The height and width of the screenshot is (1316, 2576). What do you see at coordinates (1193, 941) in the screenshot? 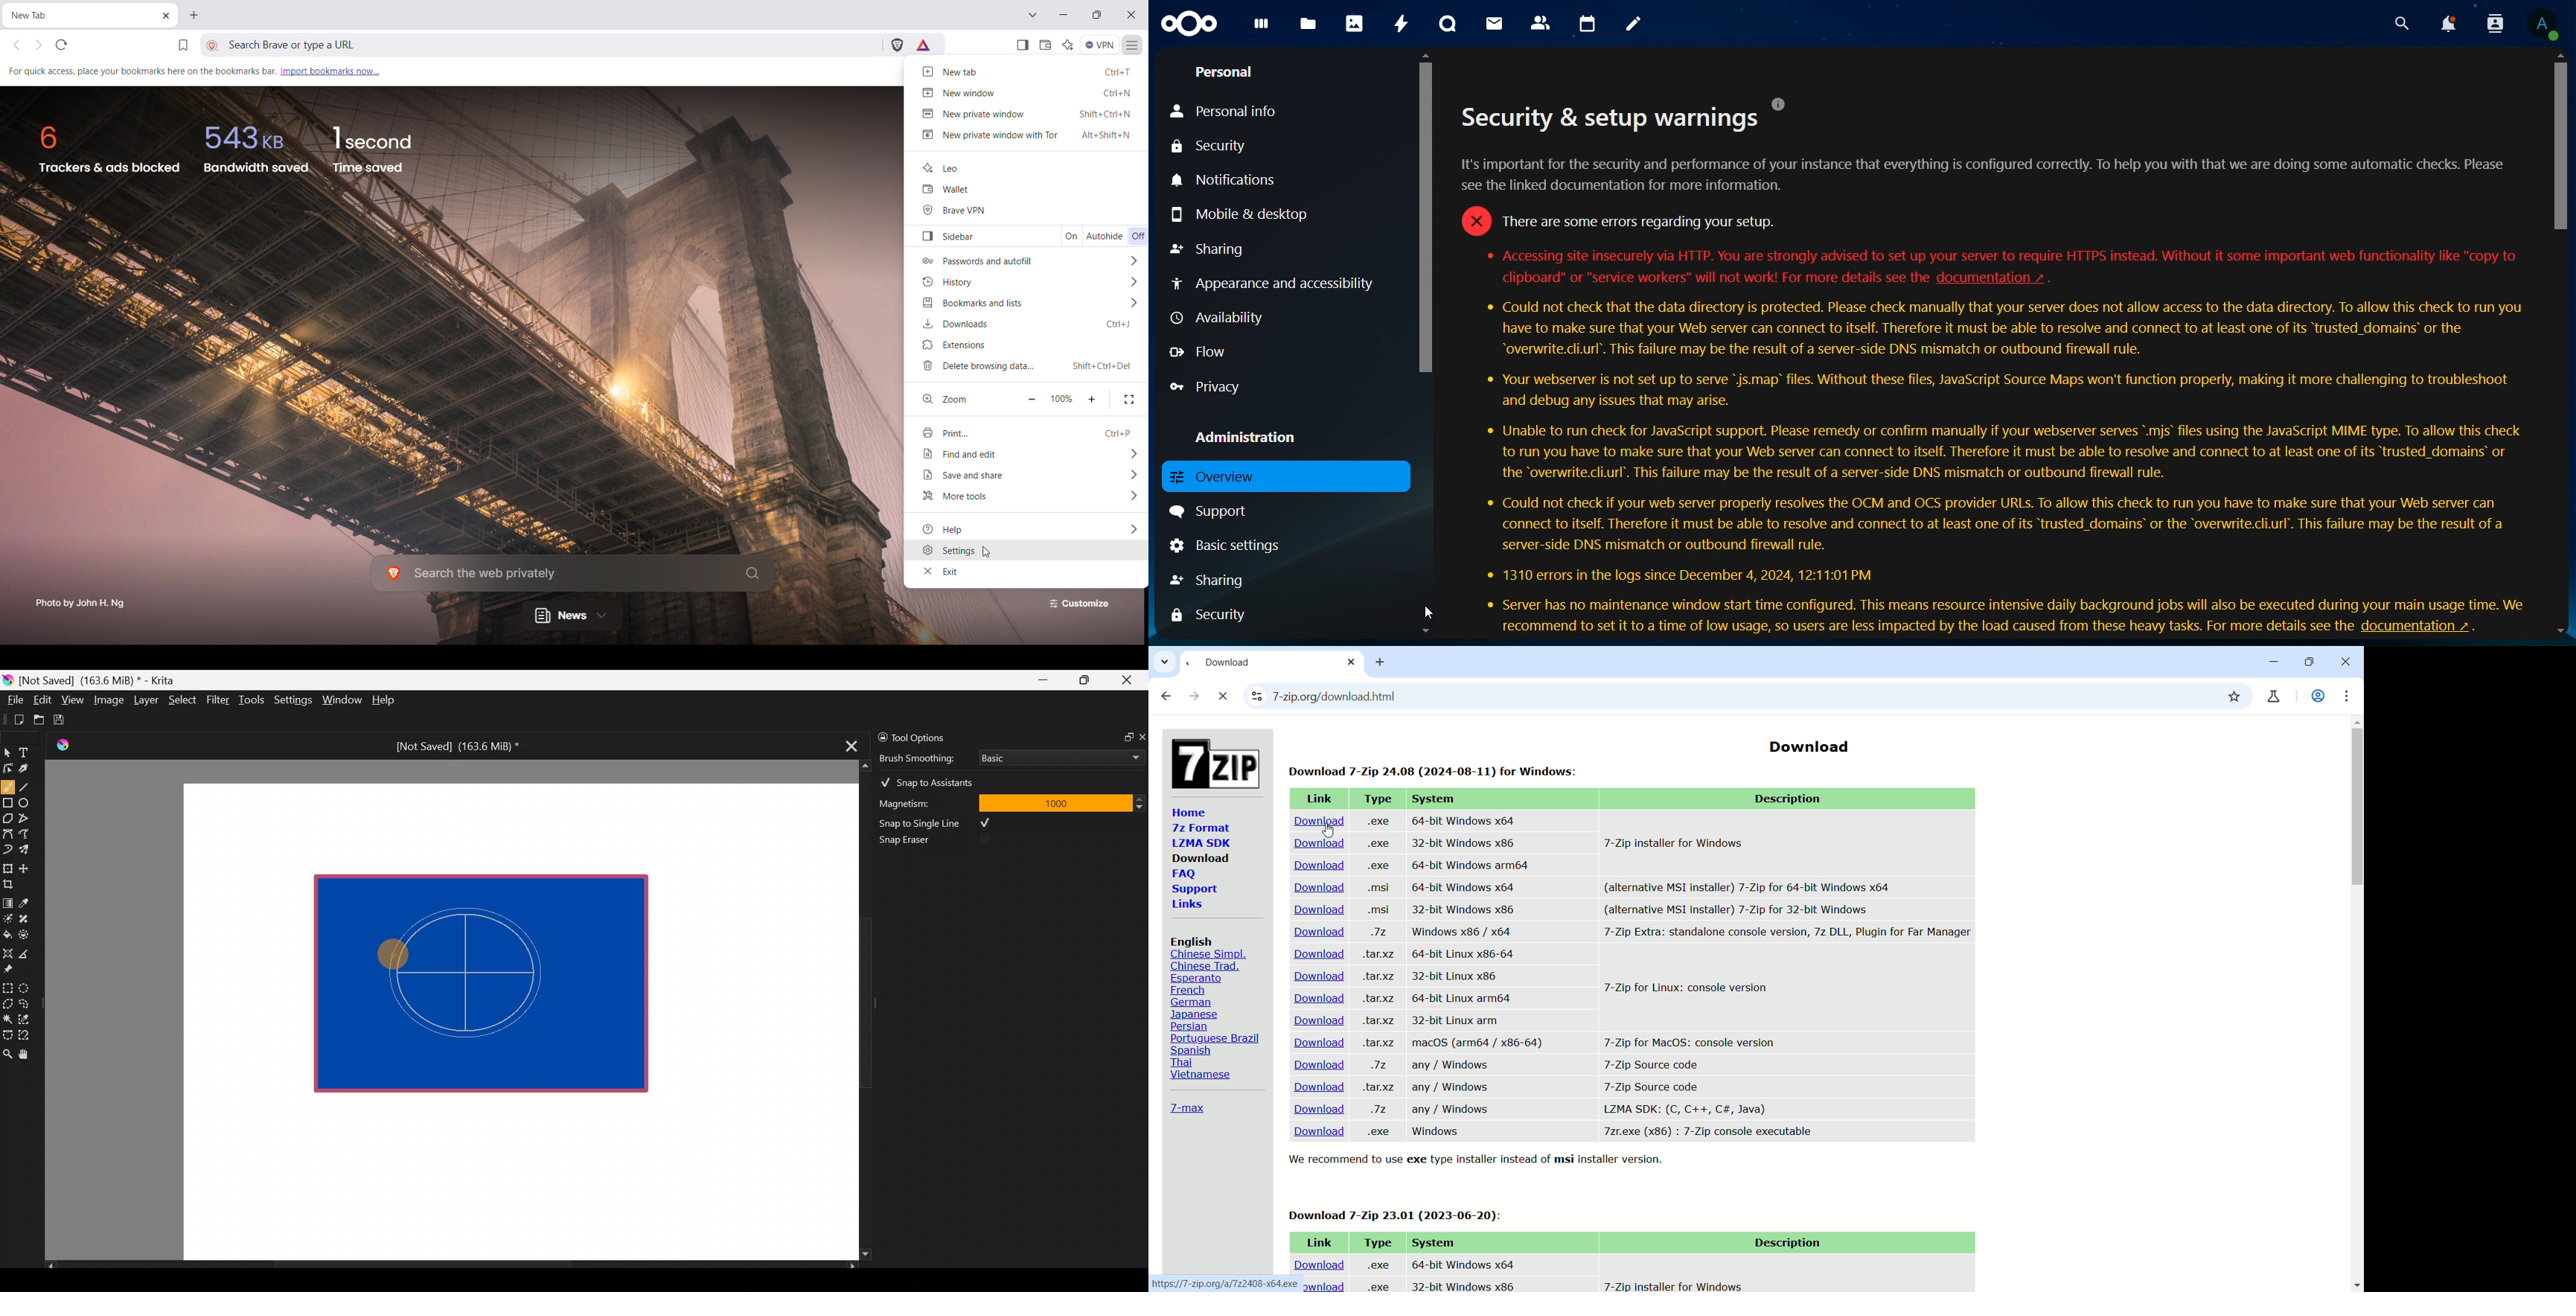
I see `English` at bounding box center [1193, 941].